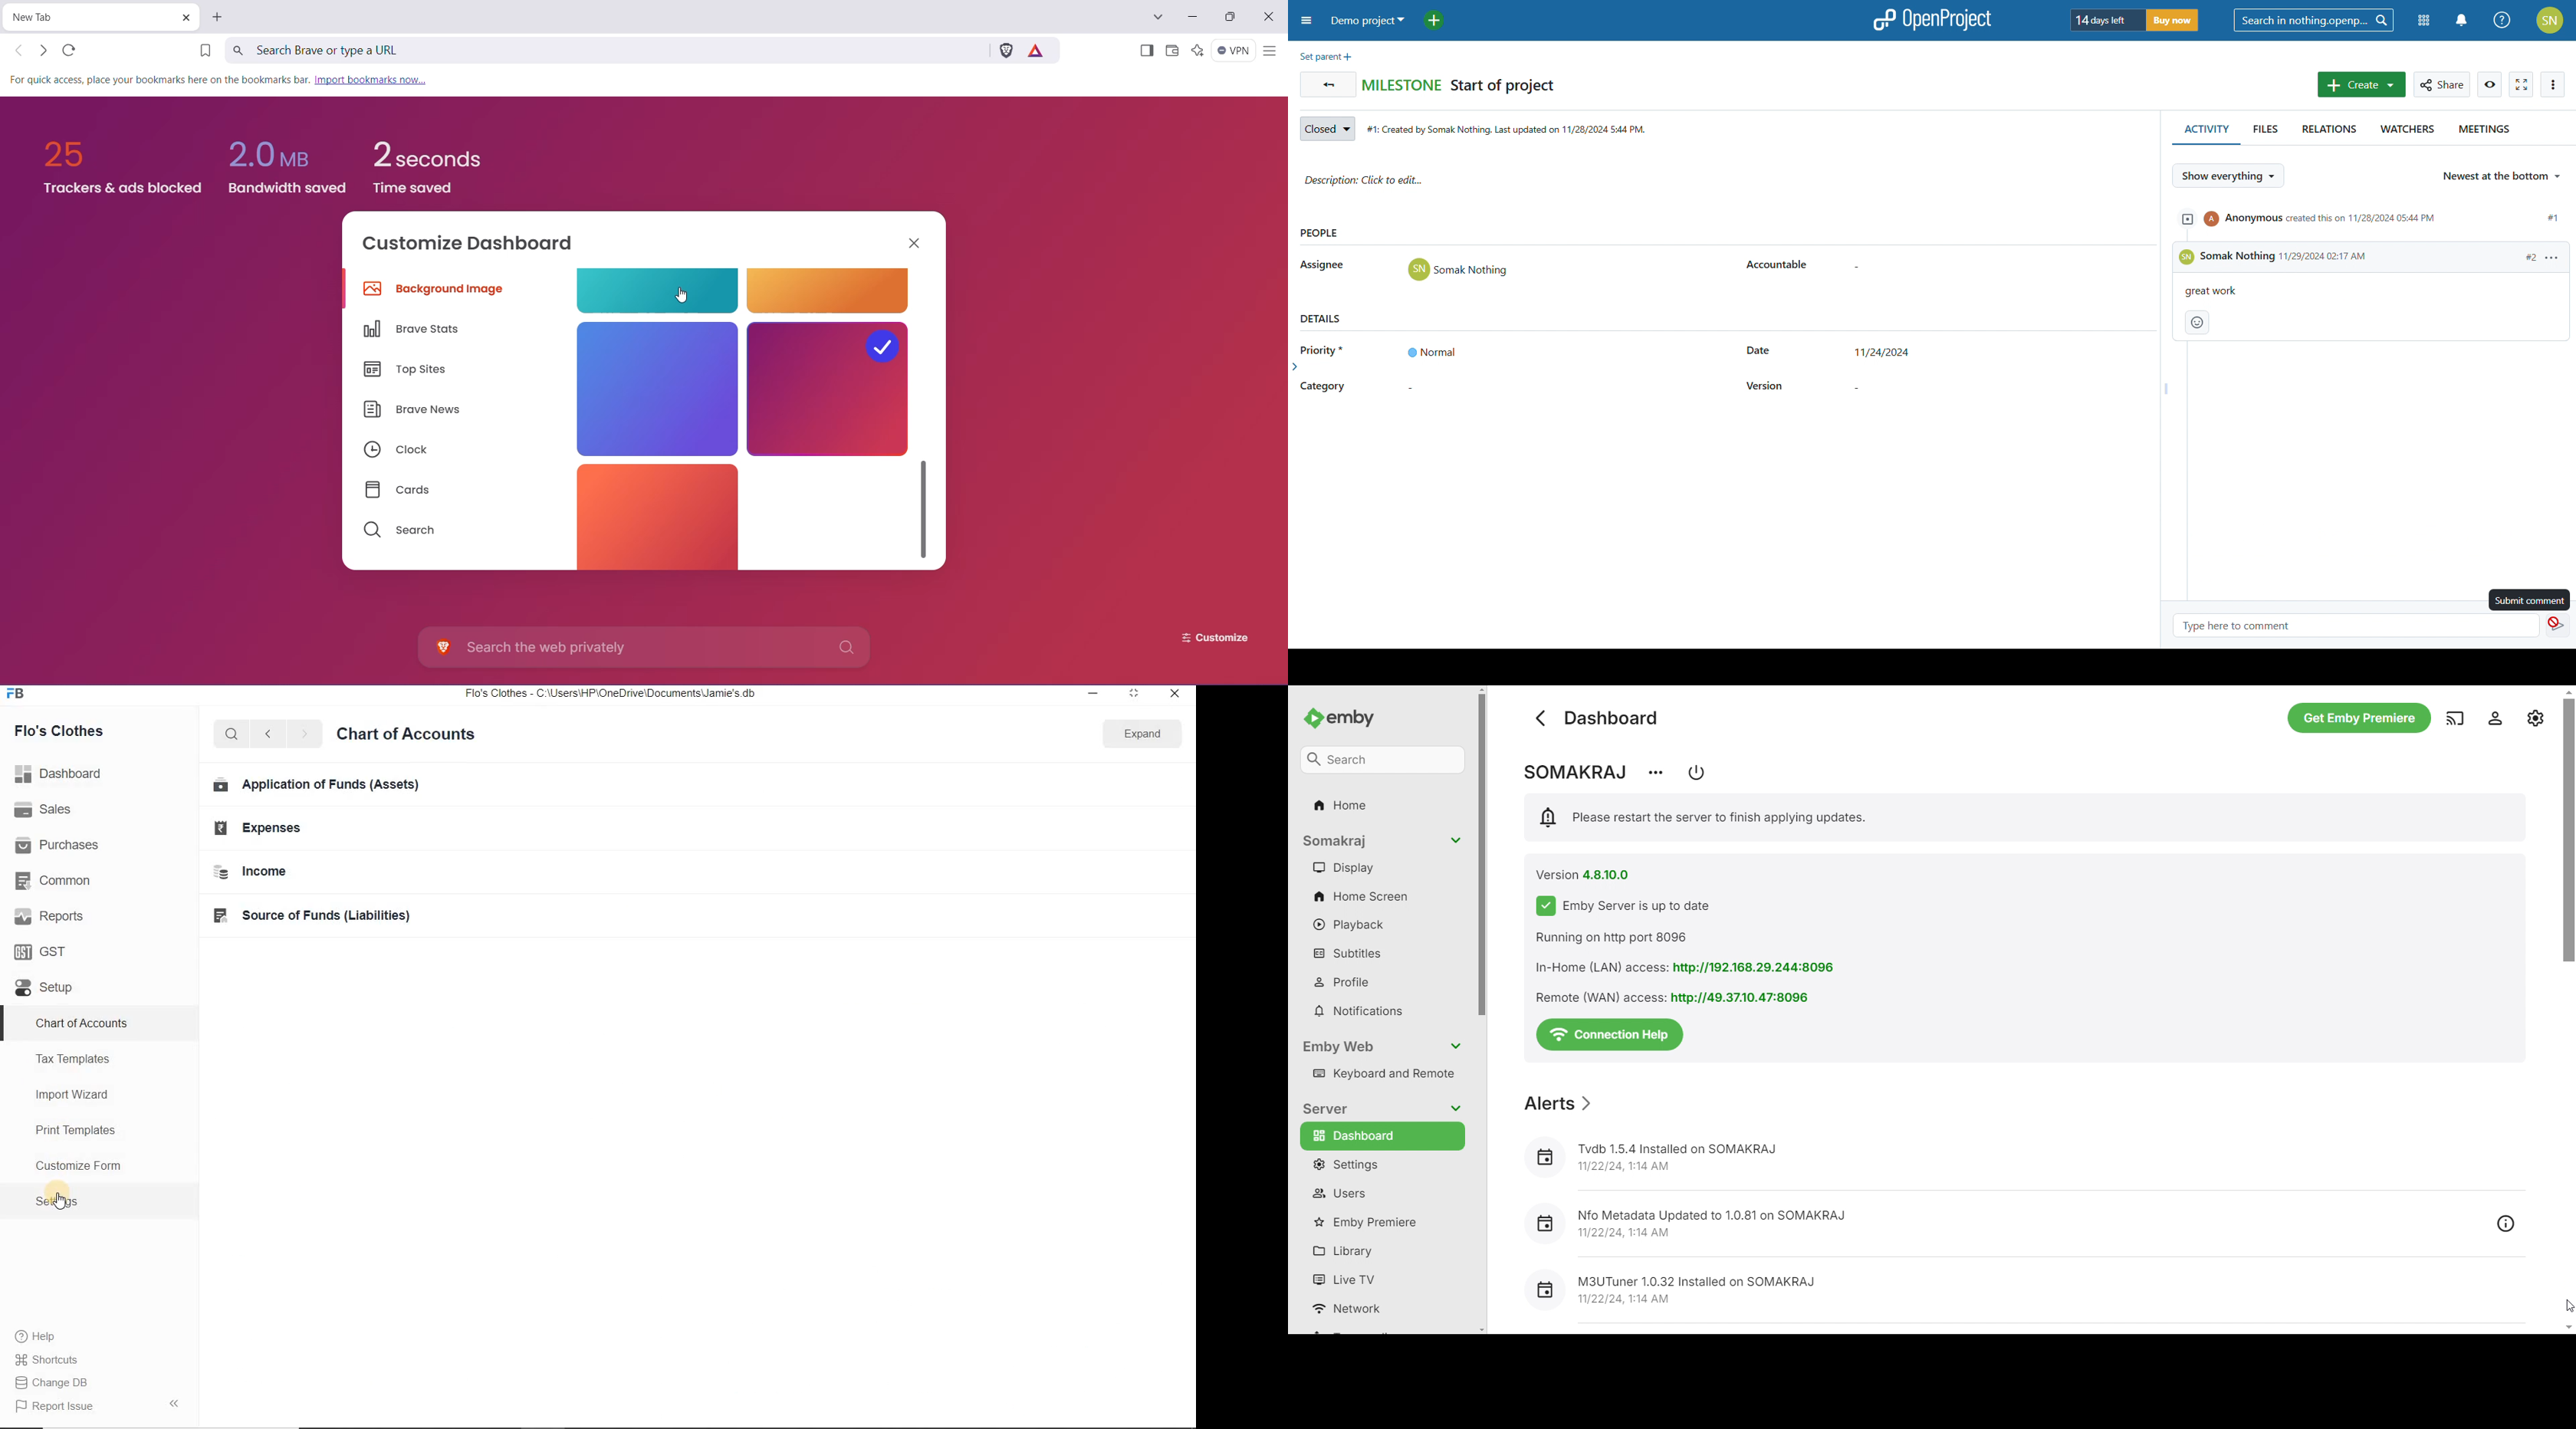  Describe the element at coordinates (303, 732) in the screenshot. I see `Forward` at that location.